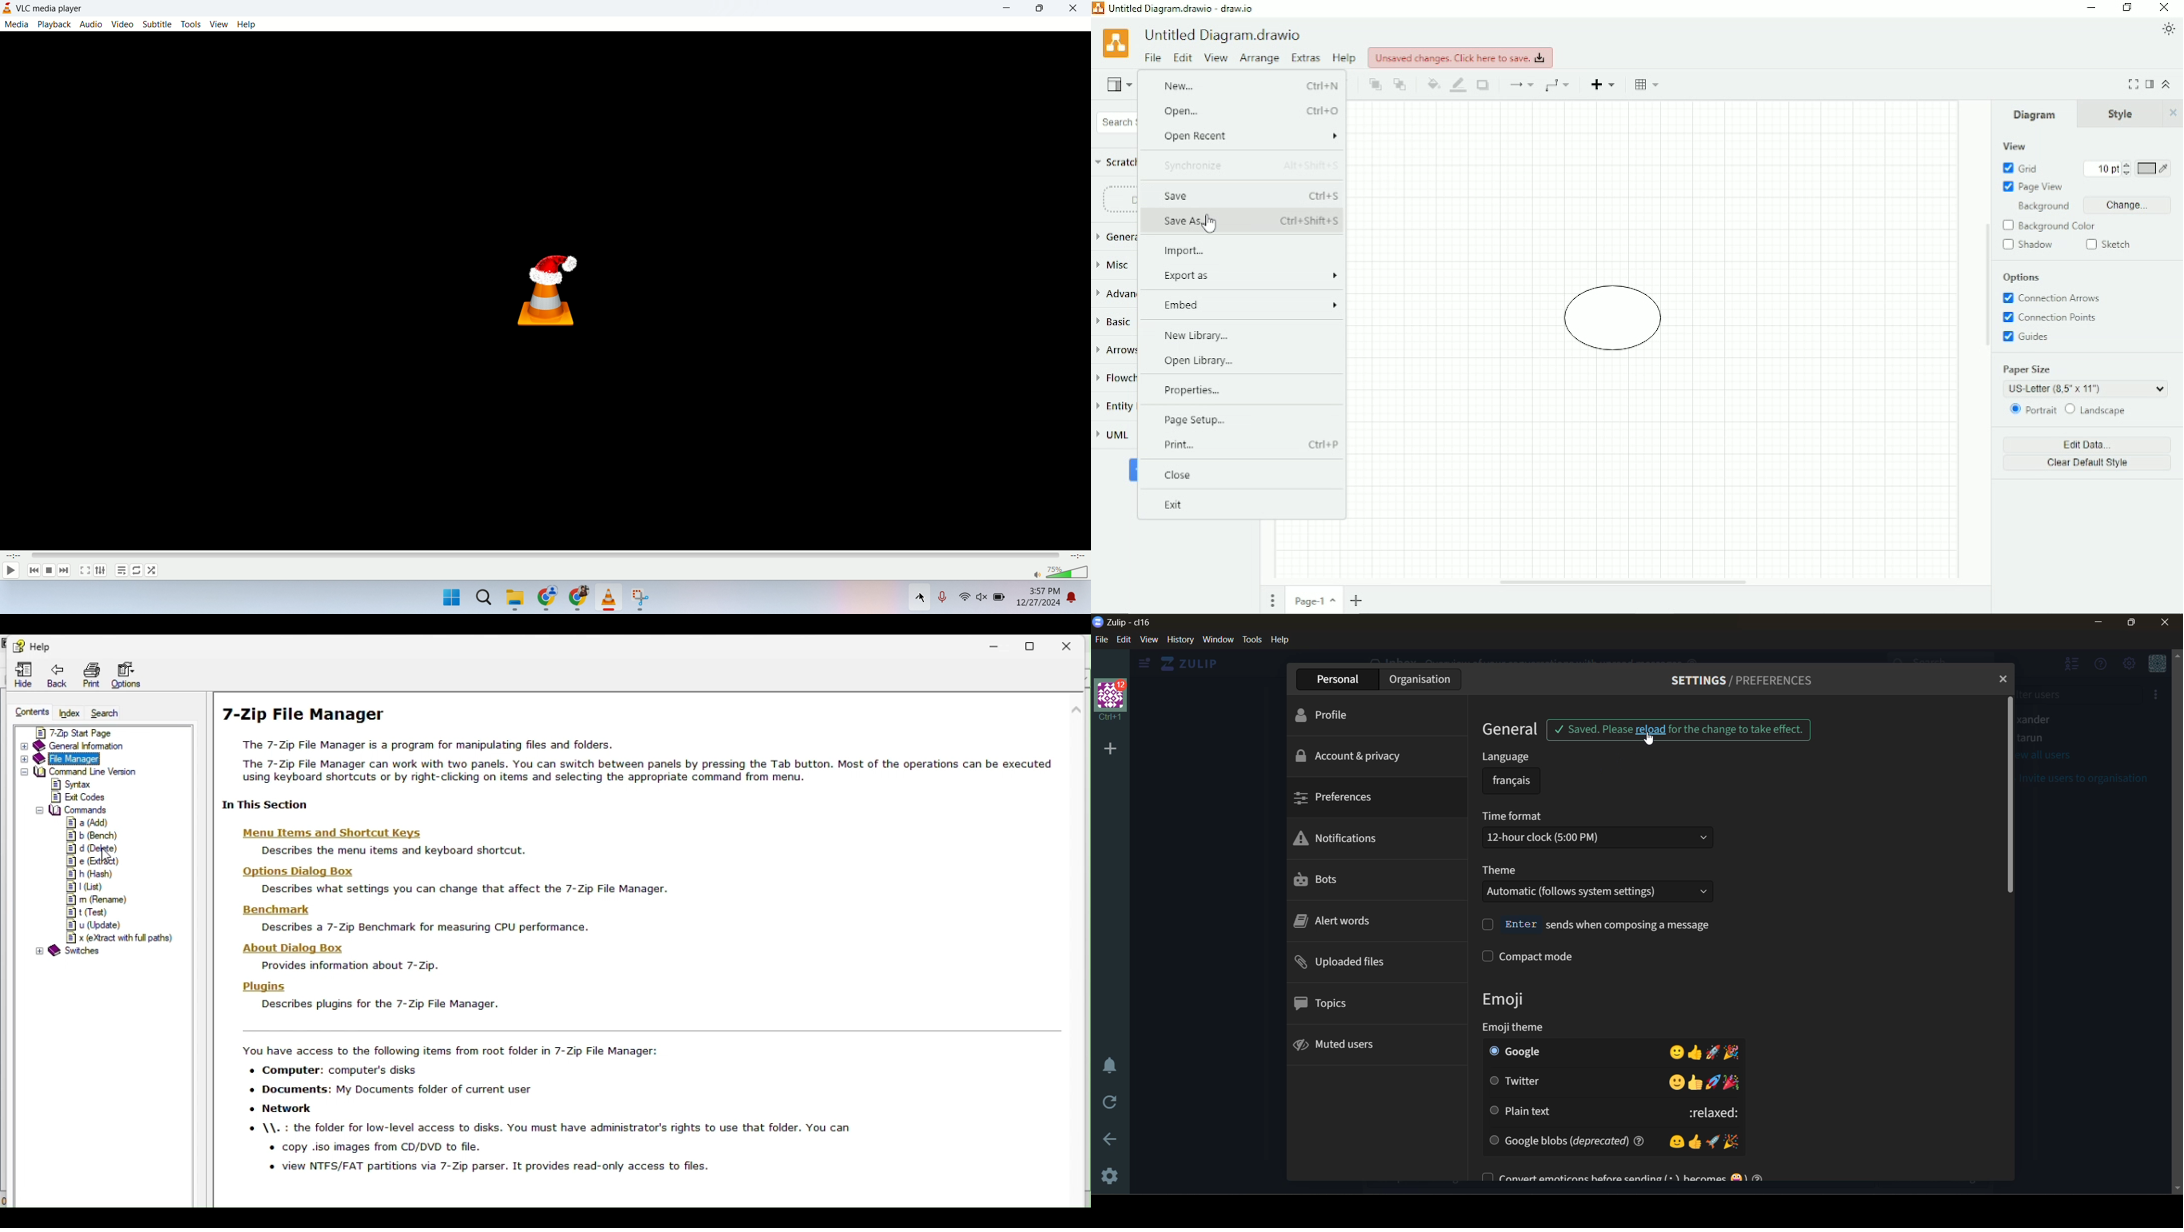 This screenshot has width=2184, height=1232. Describe the element at coordinates (2021, 168) in the screenshot. I see `Grid` at that location.